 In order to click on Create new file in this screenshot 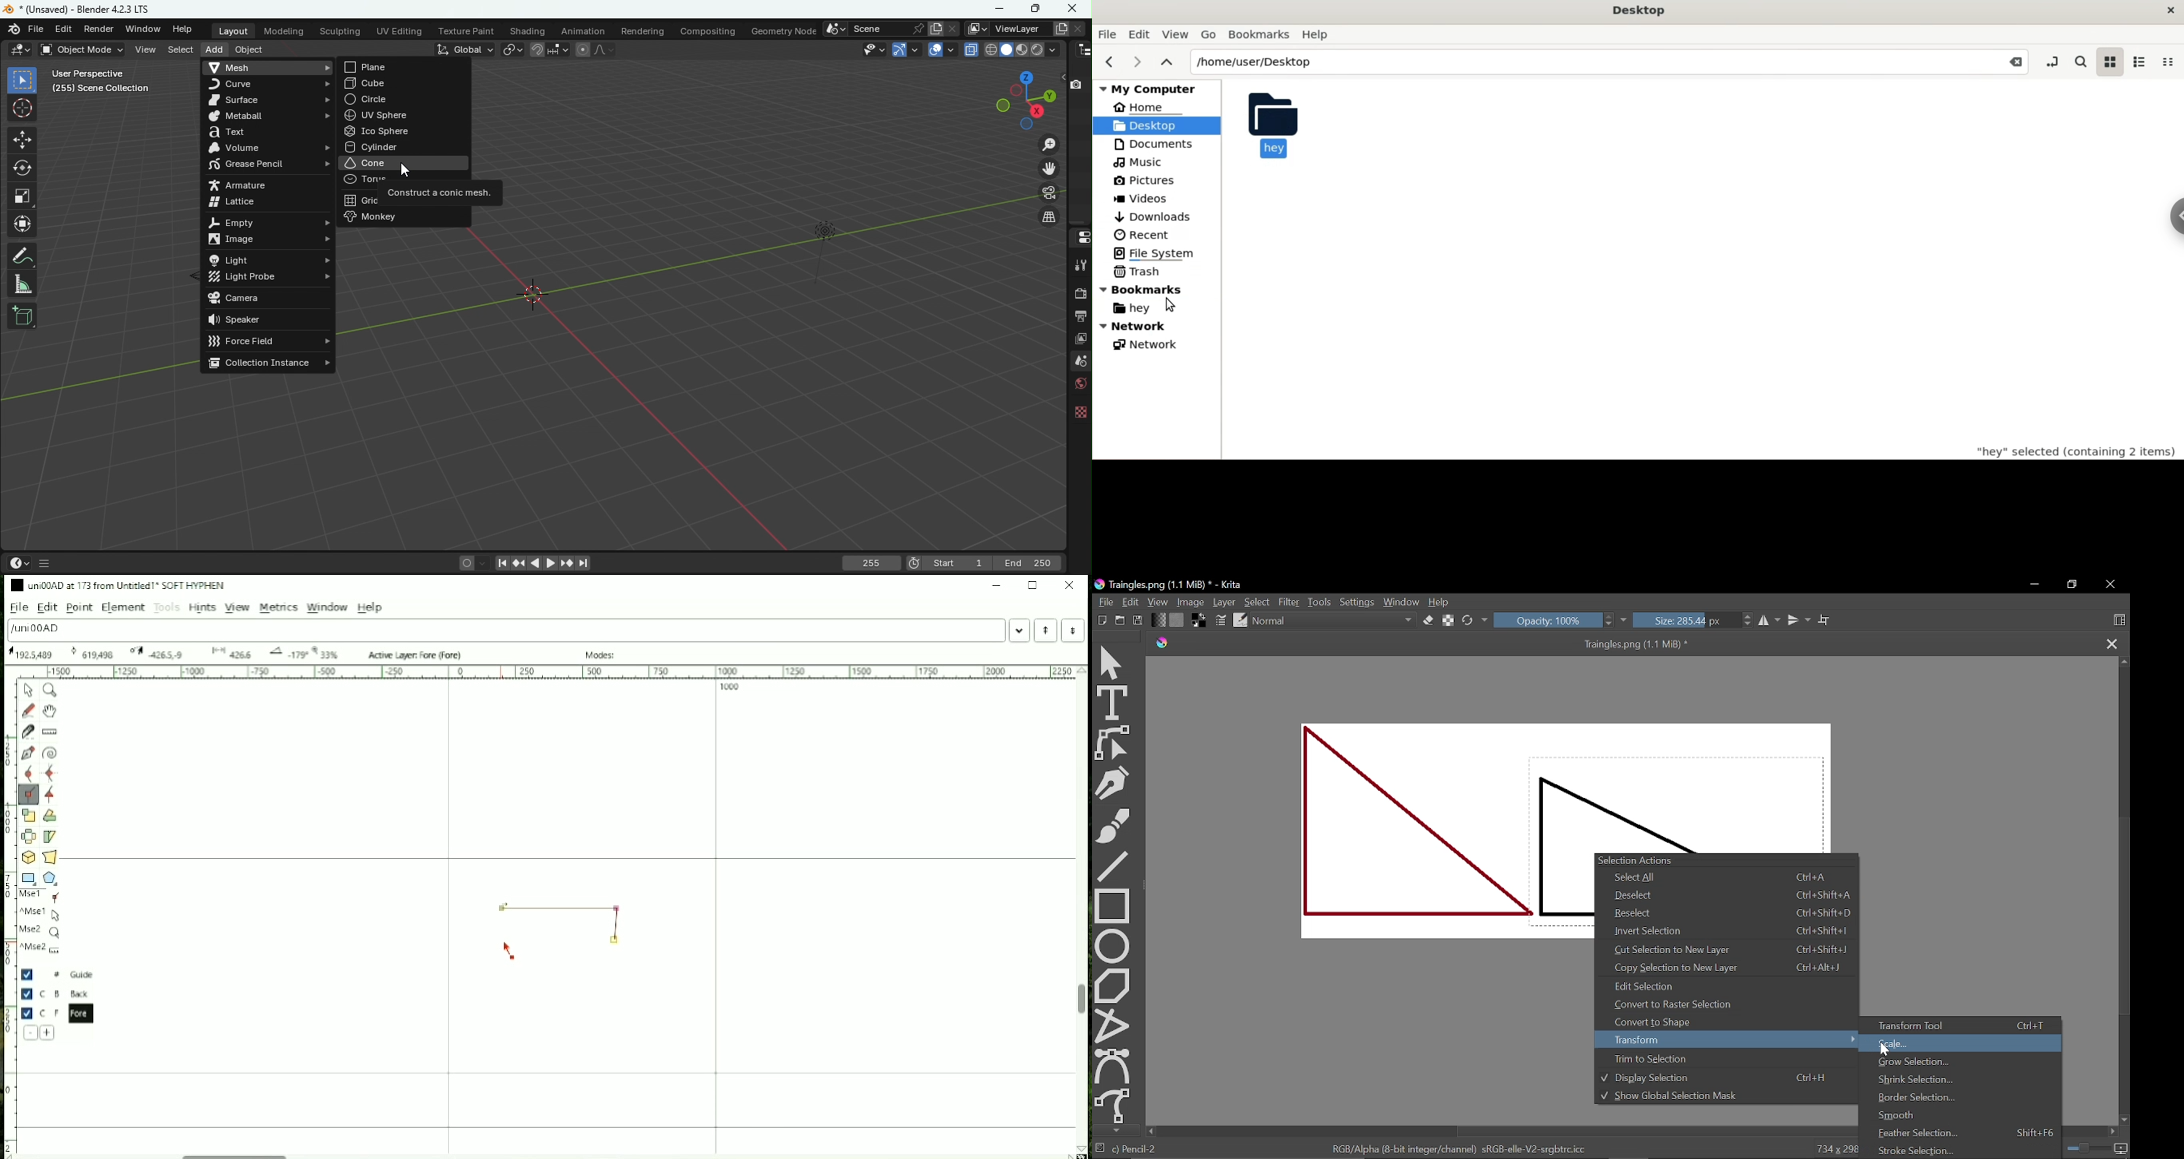, I will do `click(1120, 620)`.